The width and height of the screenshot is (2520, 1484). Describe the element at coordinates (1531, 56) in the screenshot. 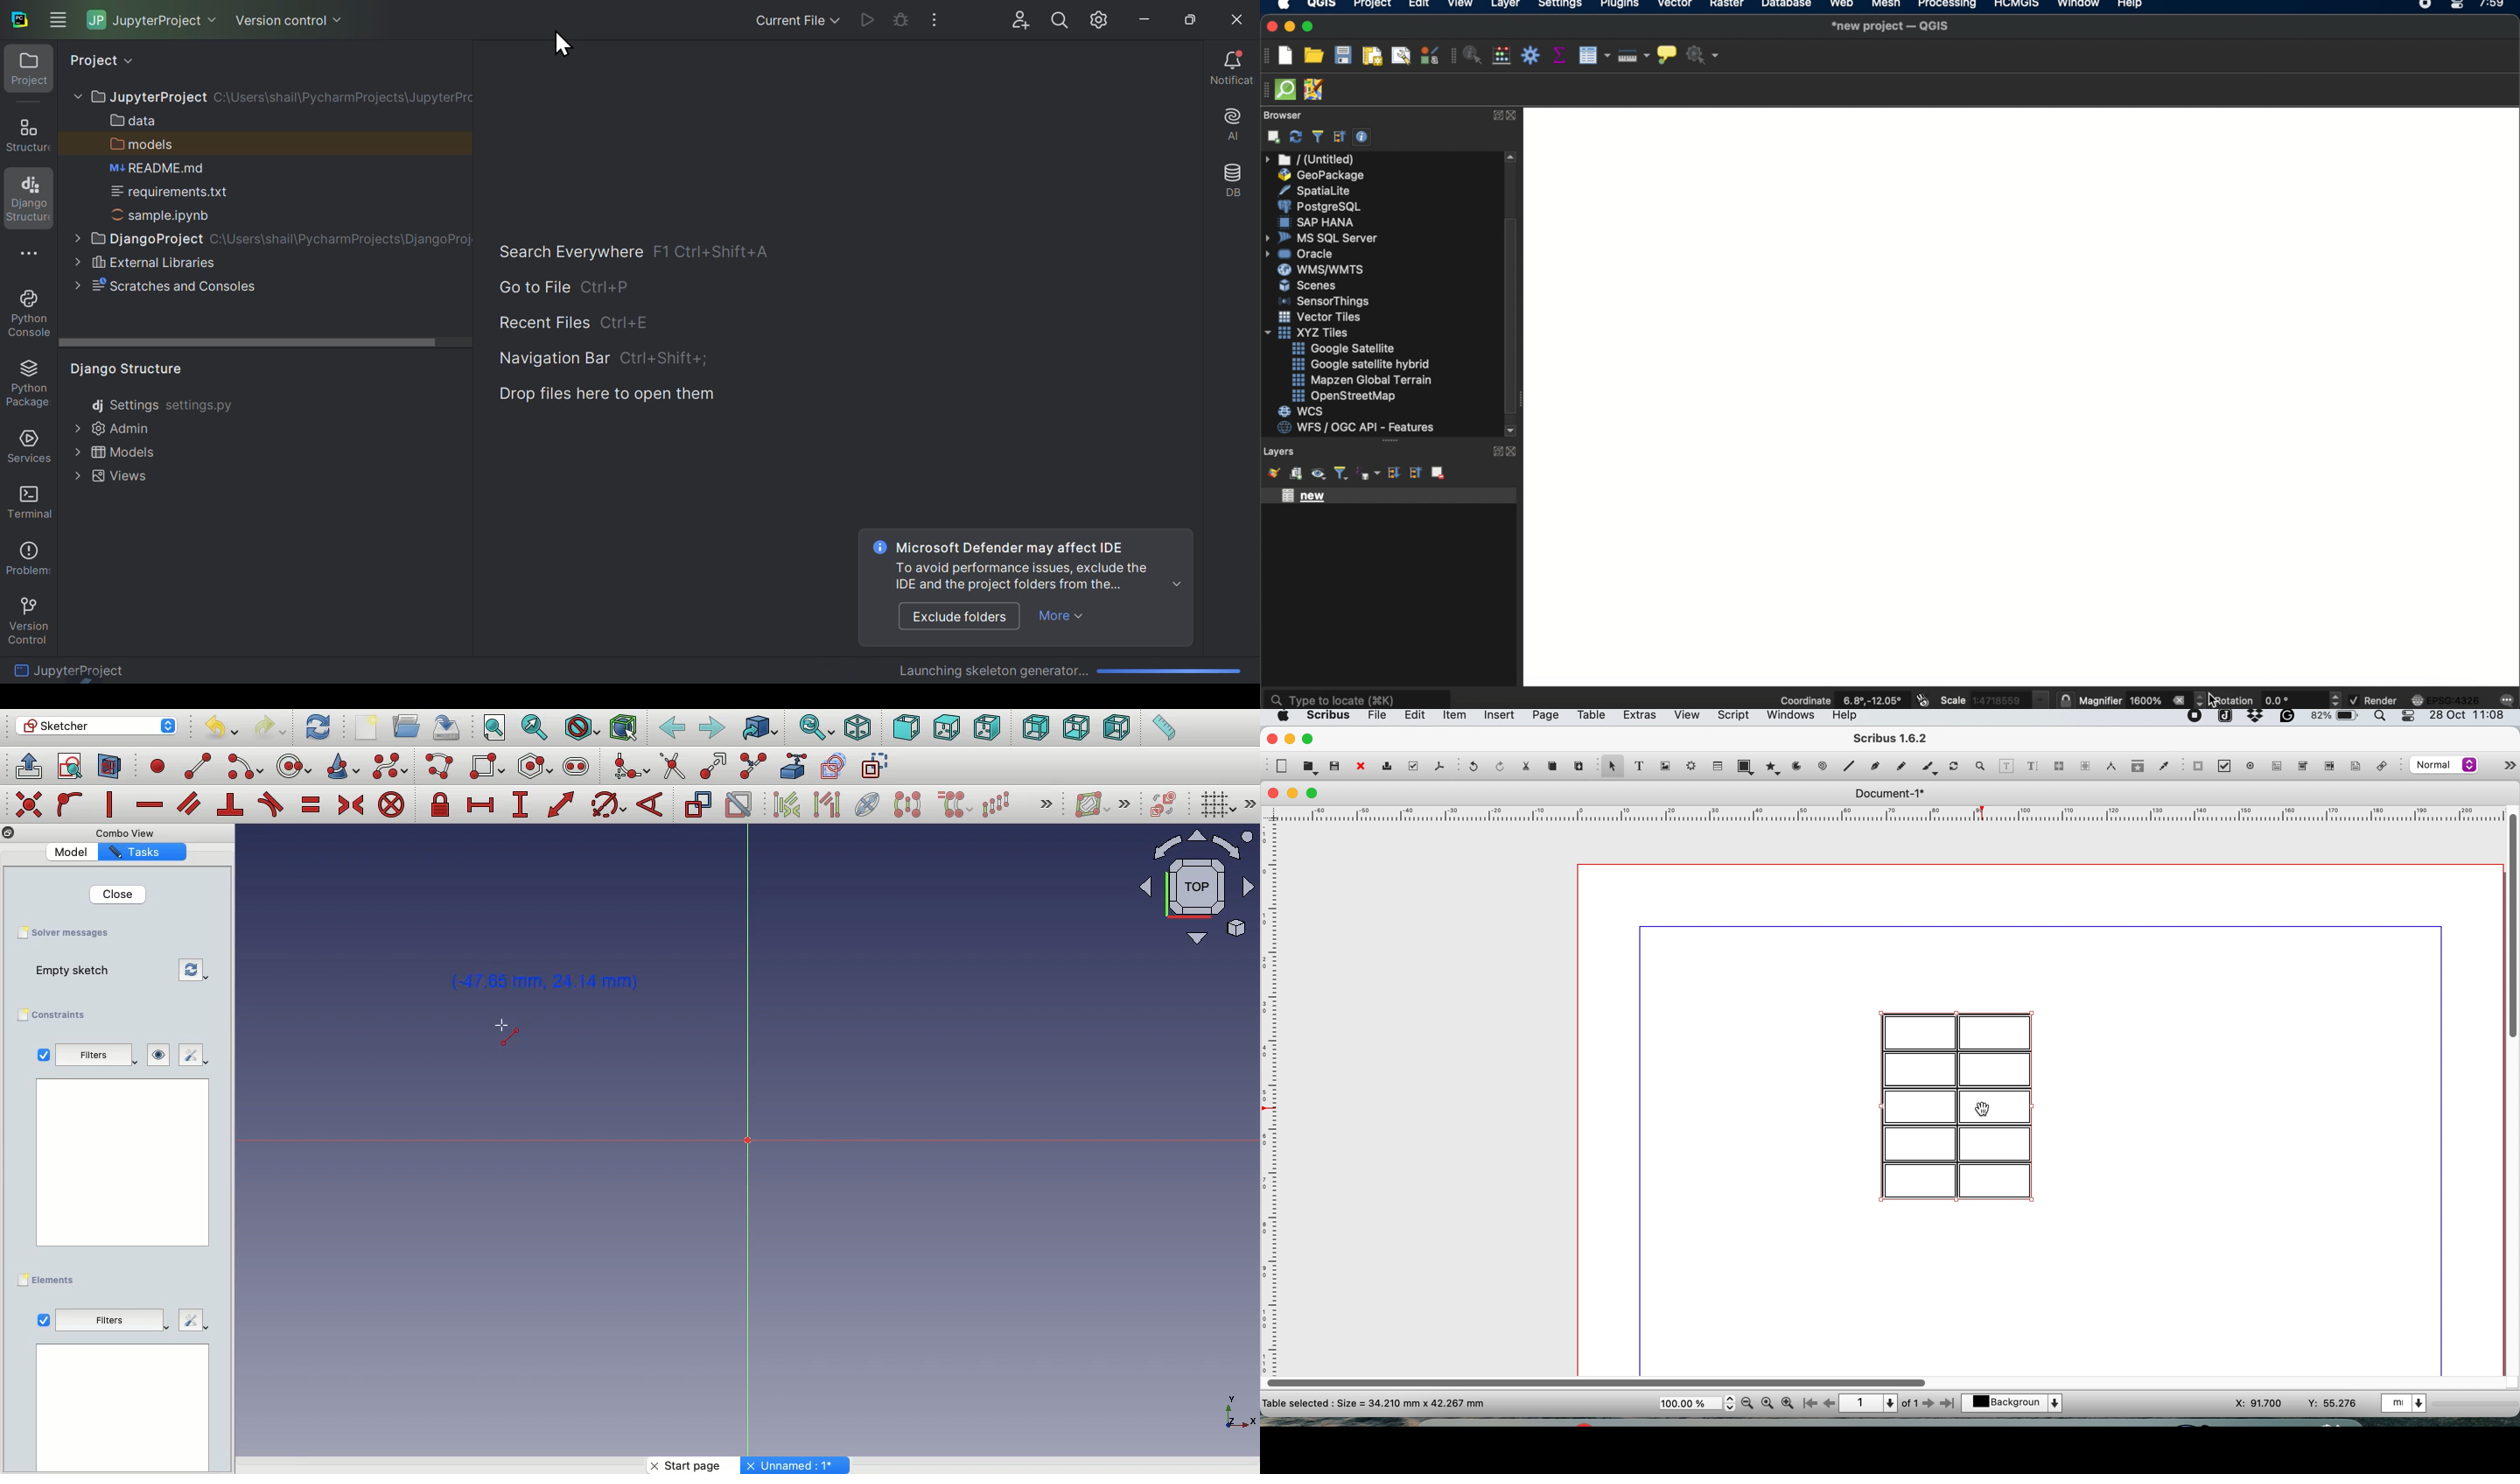

I see `TOOLBOX` at that location.